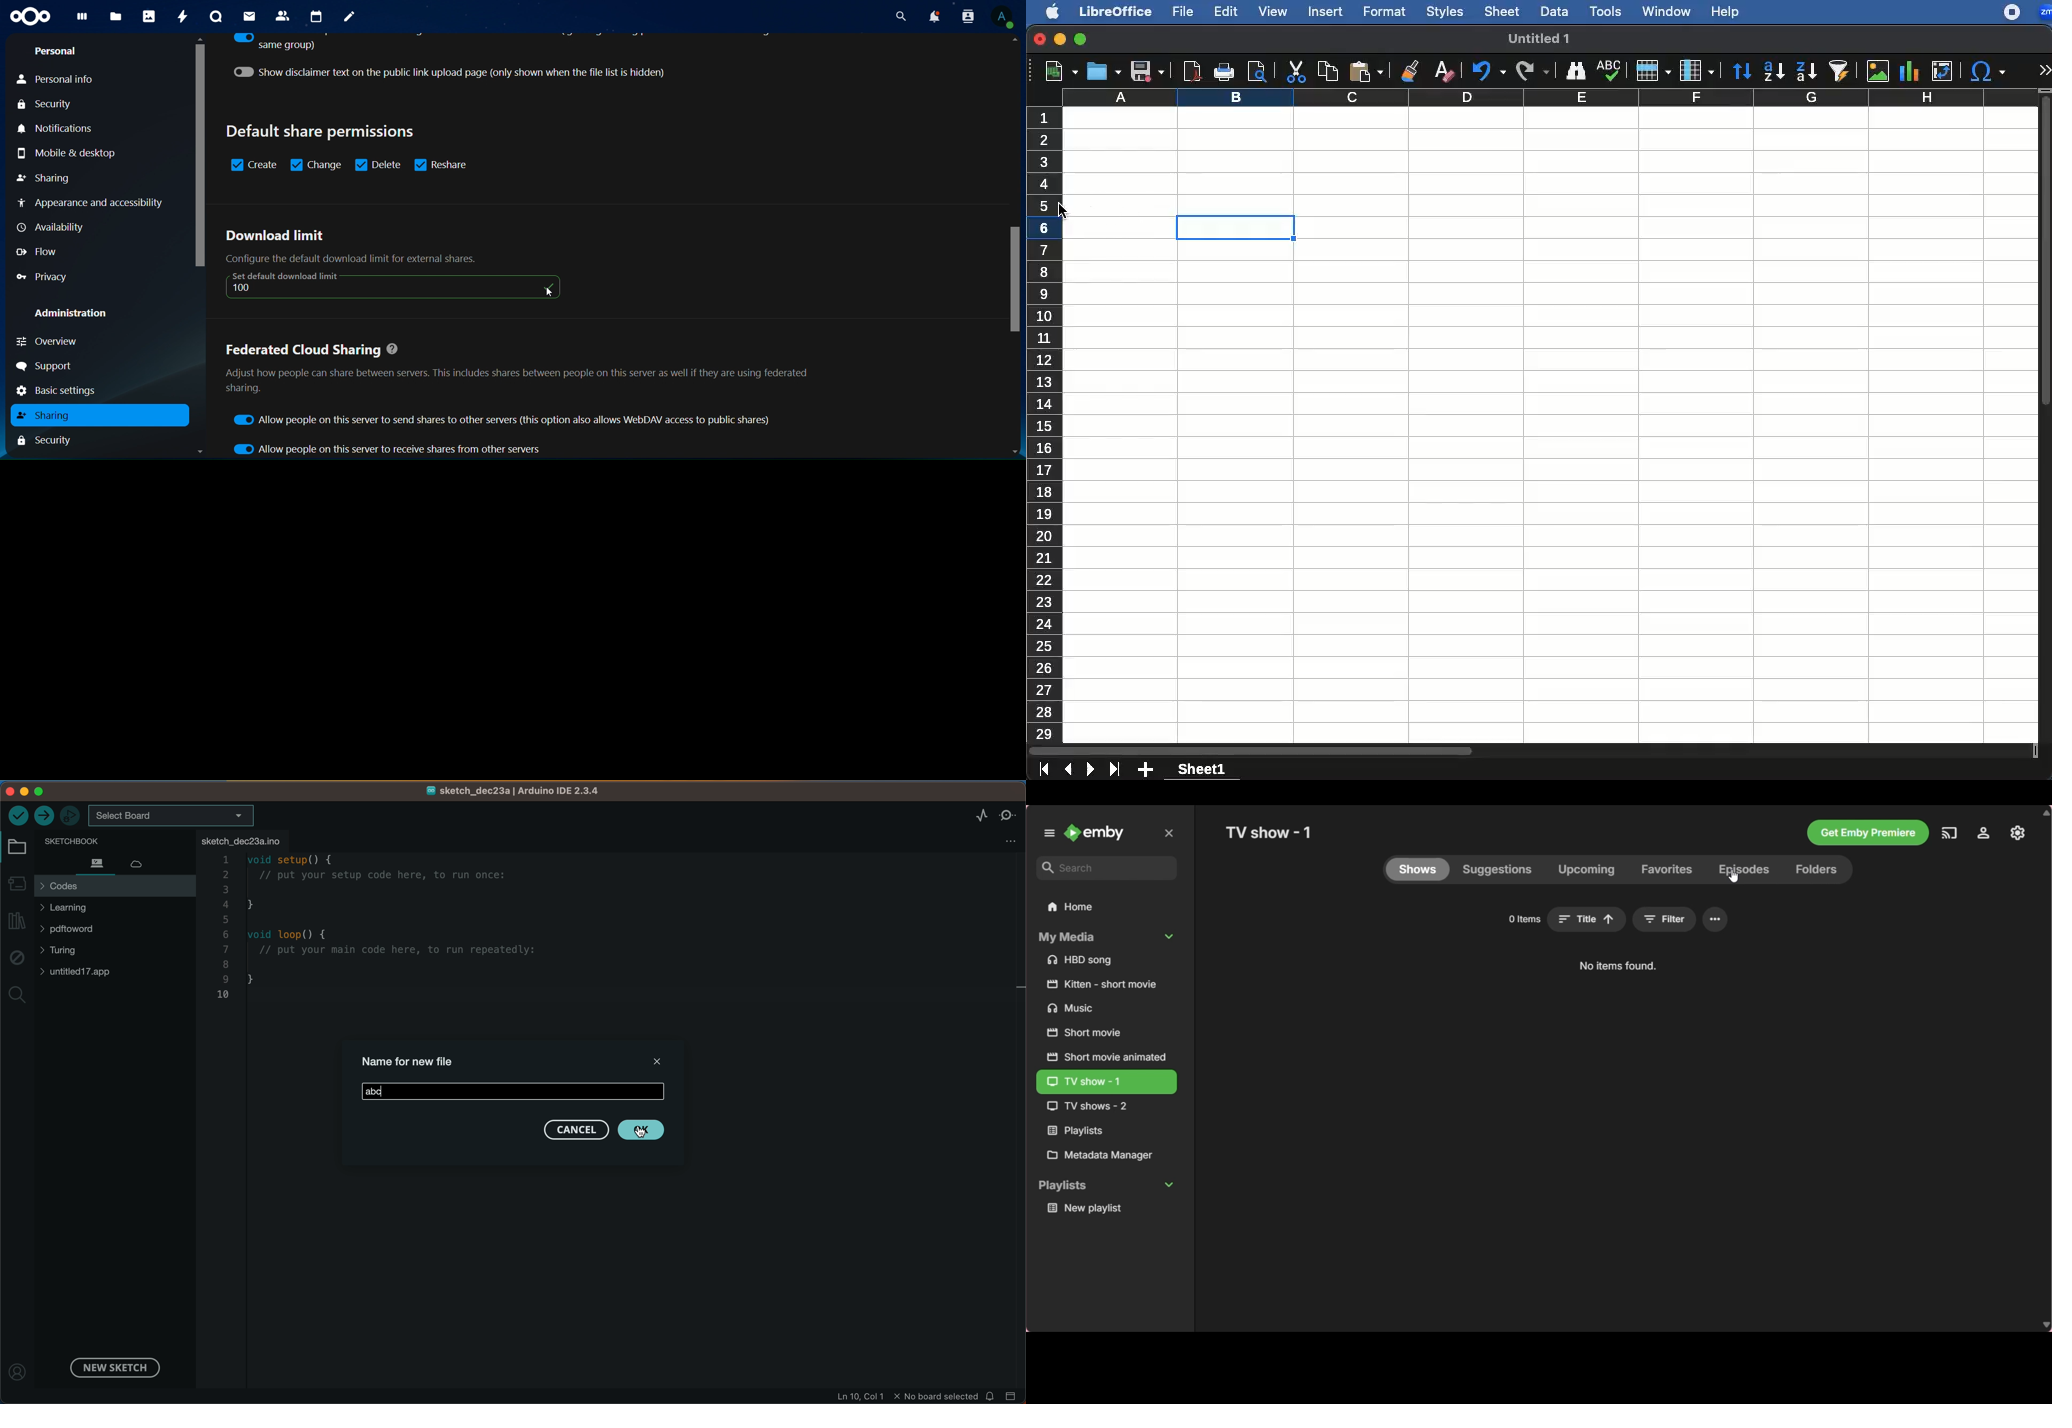 The width and height of the screenshot is (2072, 1428). What do you see at coordinates (19, 1368) in the screenshot?
I see `profile` at bounding box center [19, 1368].